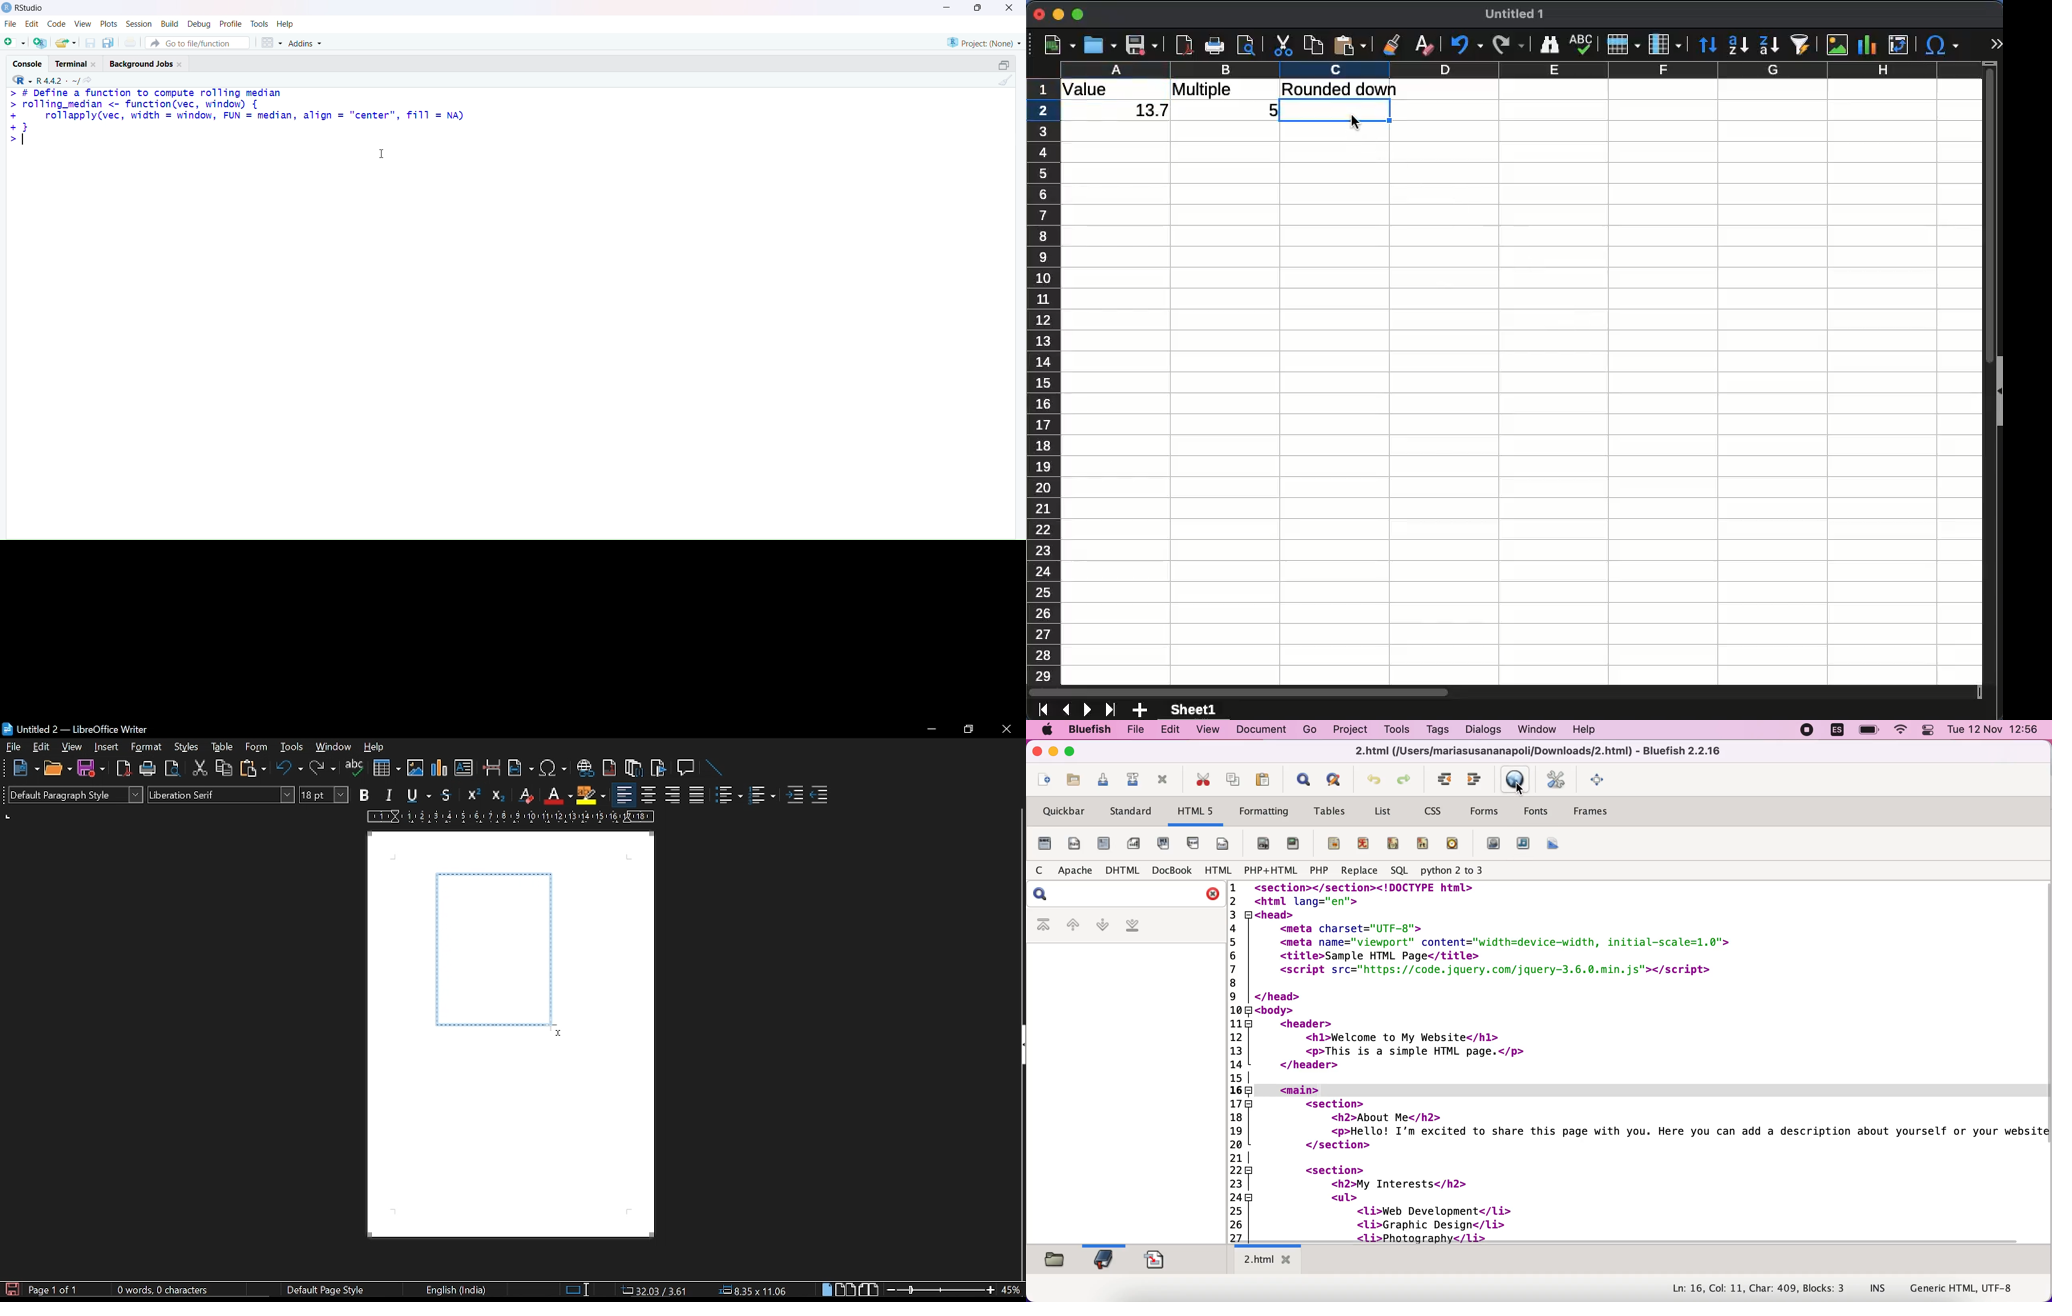 This screenshot has height=1316, width=2072. What do you see at coordinates (1371, 781) in the screenshot?
I see `undo` at bounding box center [1371, 781].